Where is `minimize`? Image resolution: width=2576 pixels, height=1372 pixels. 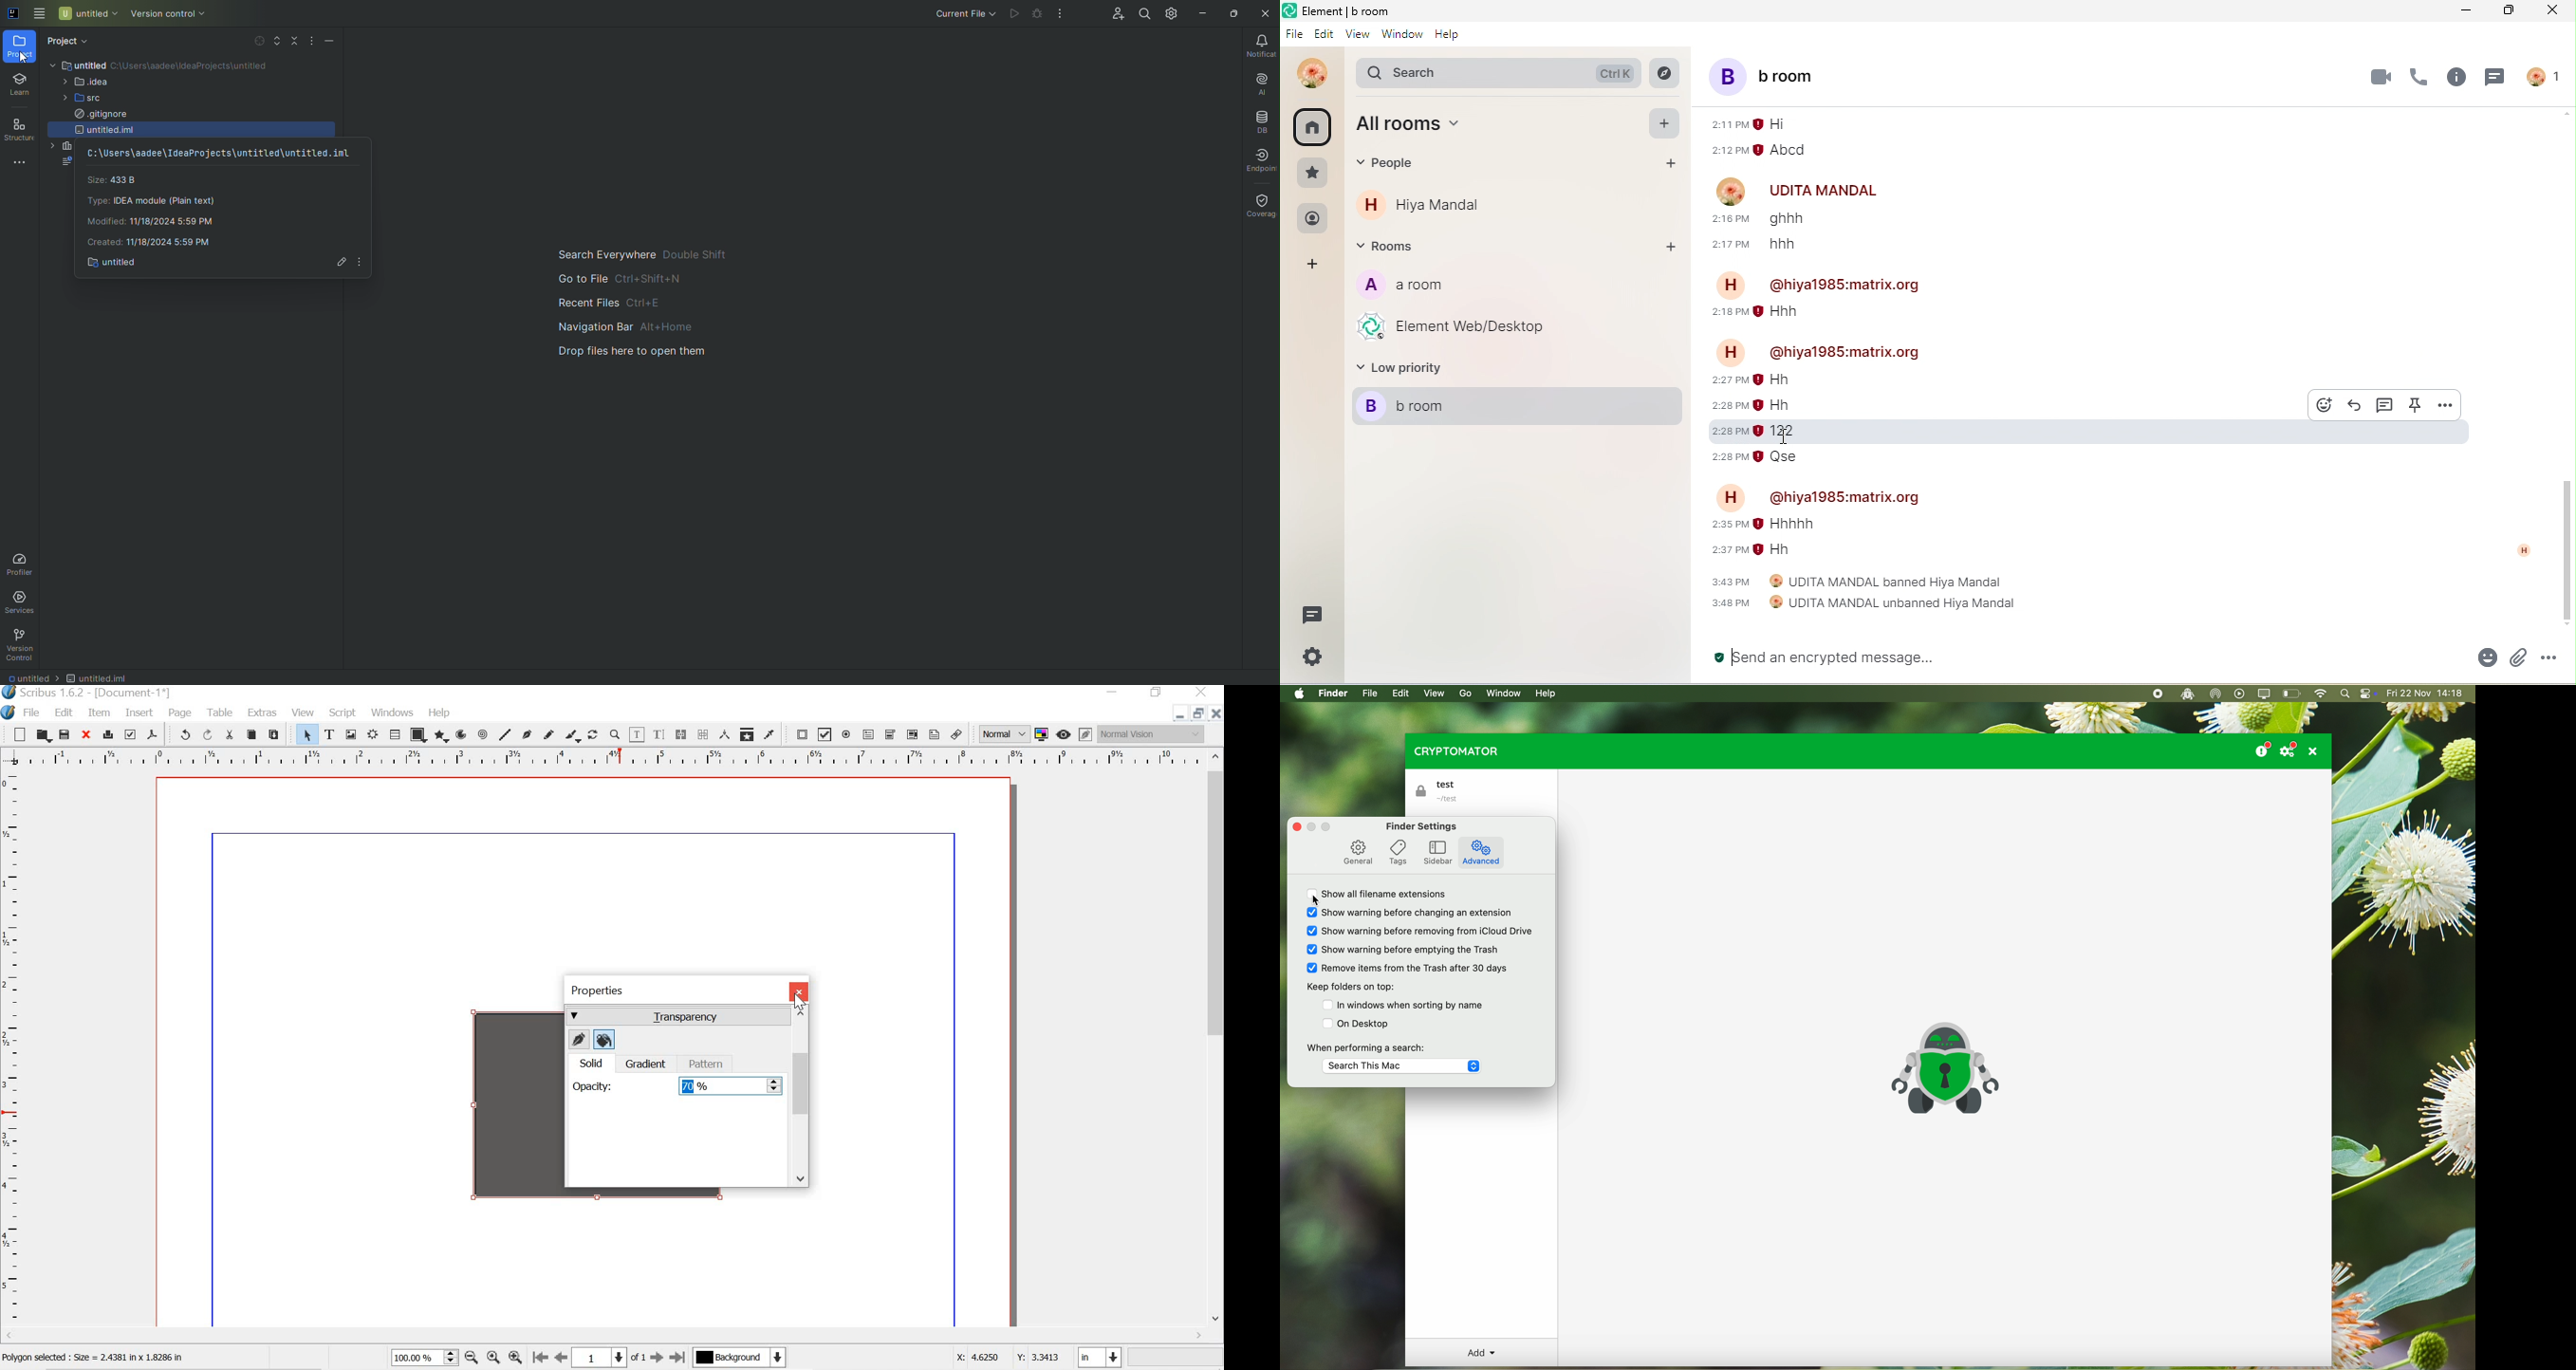
minimize is located at coordinates (2465, 11).